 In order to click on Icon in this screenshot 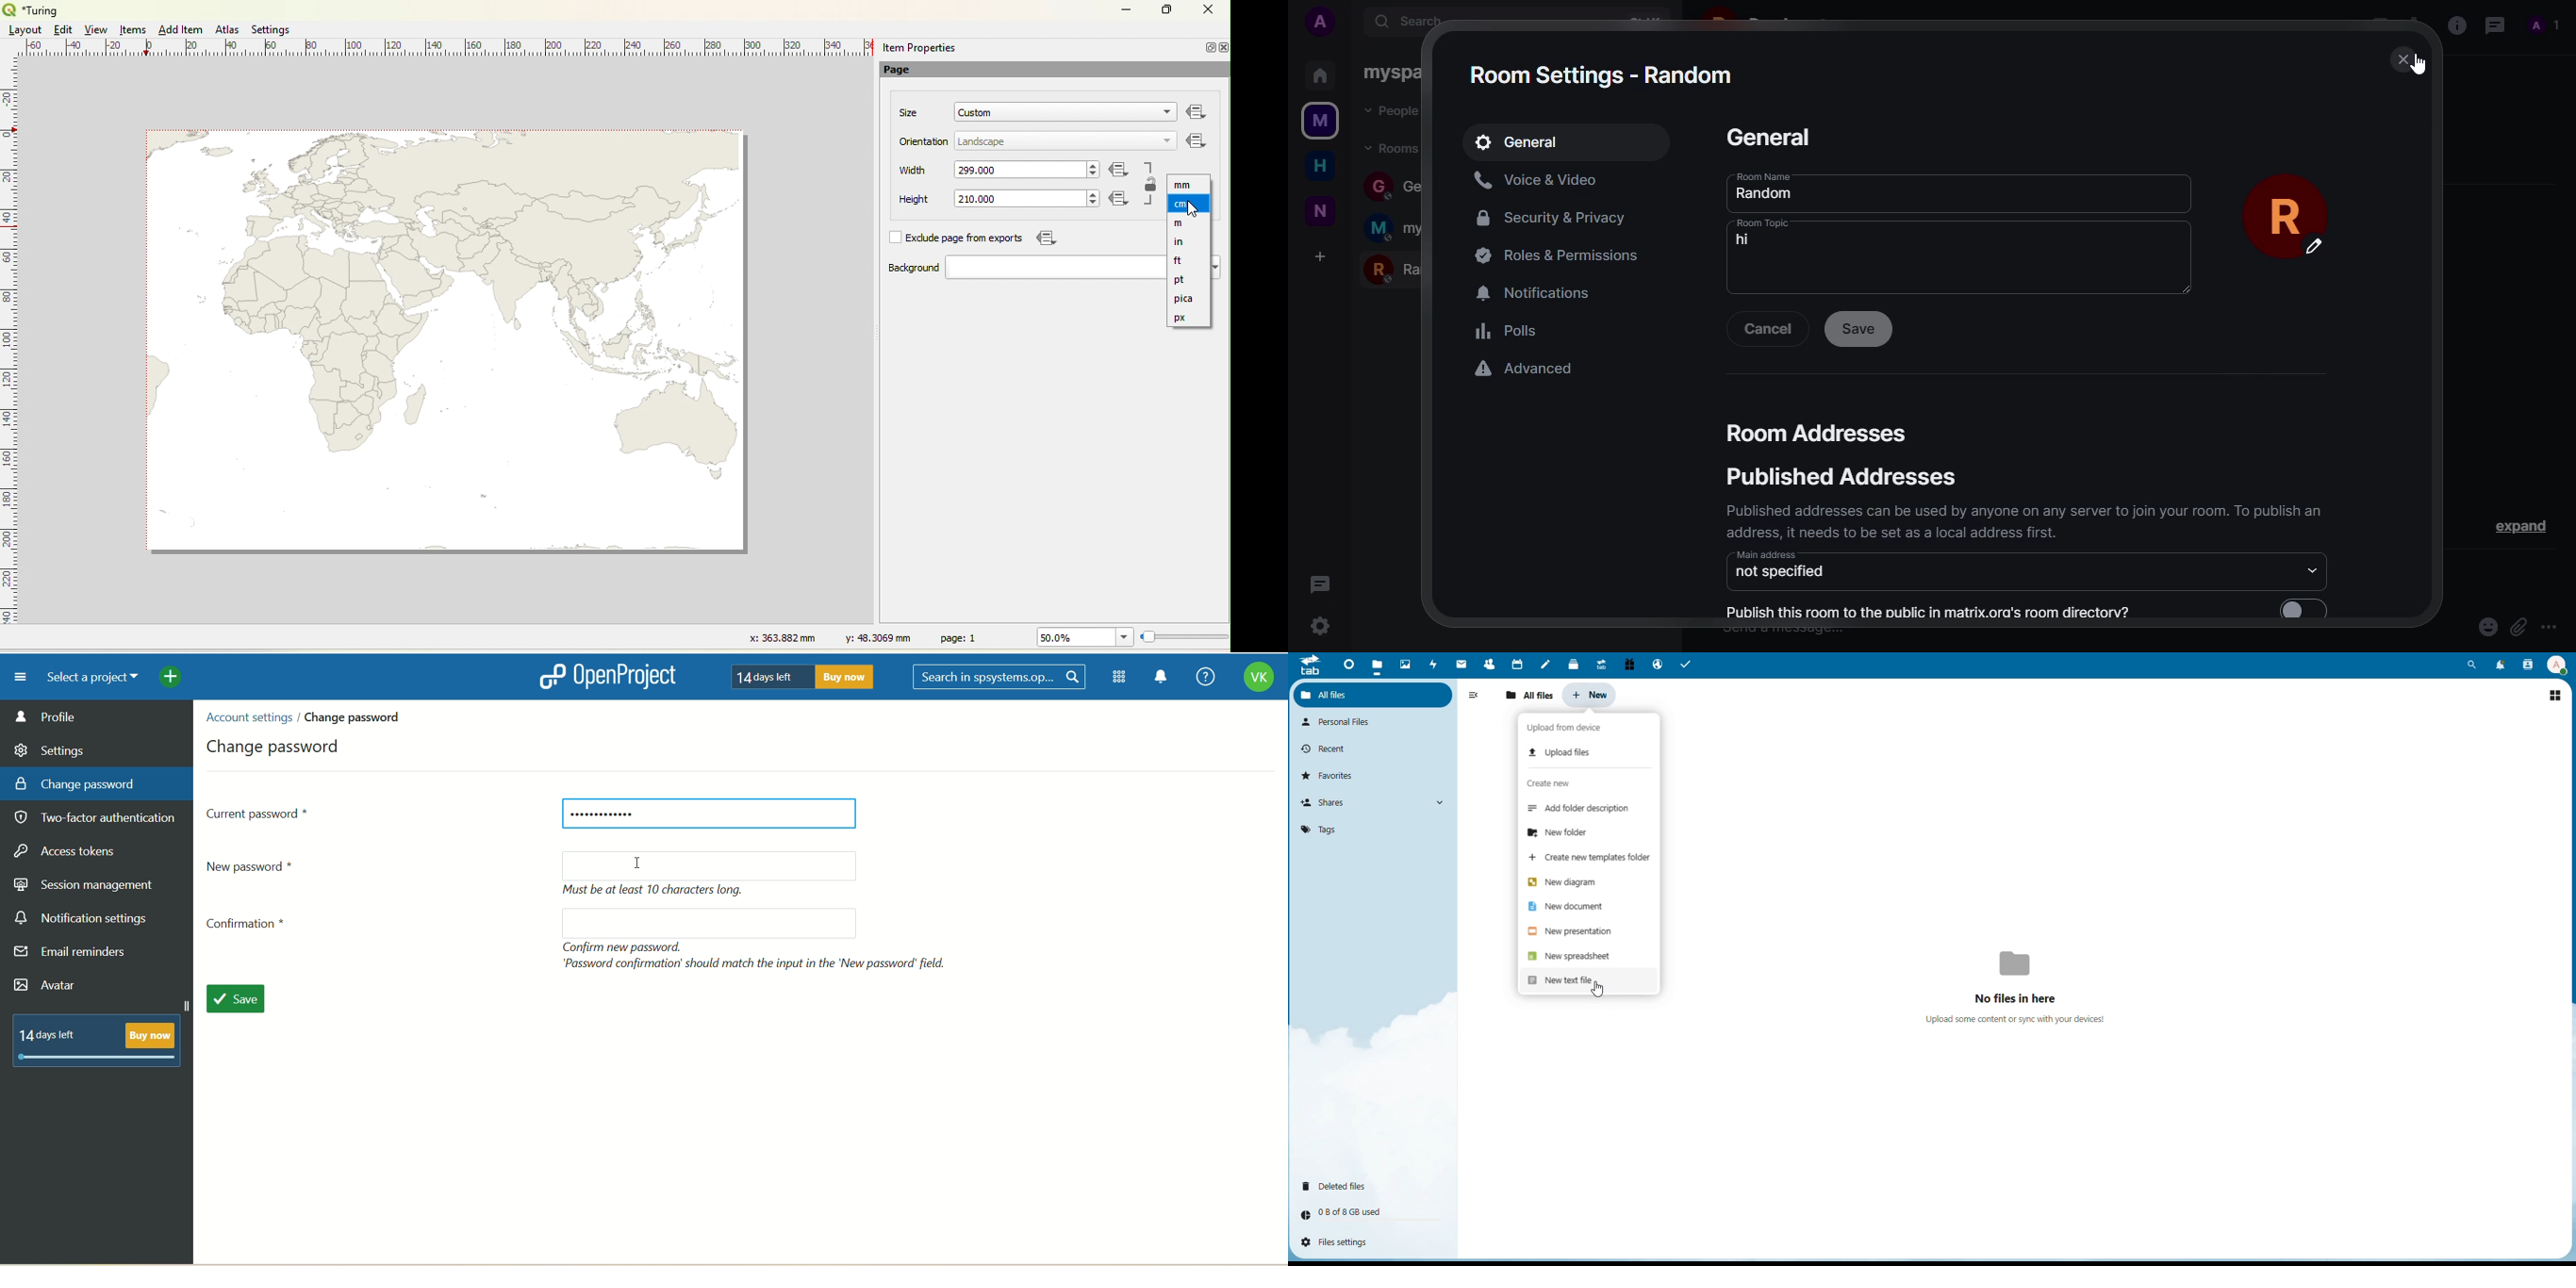, I will do `click(1045, 238)`.